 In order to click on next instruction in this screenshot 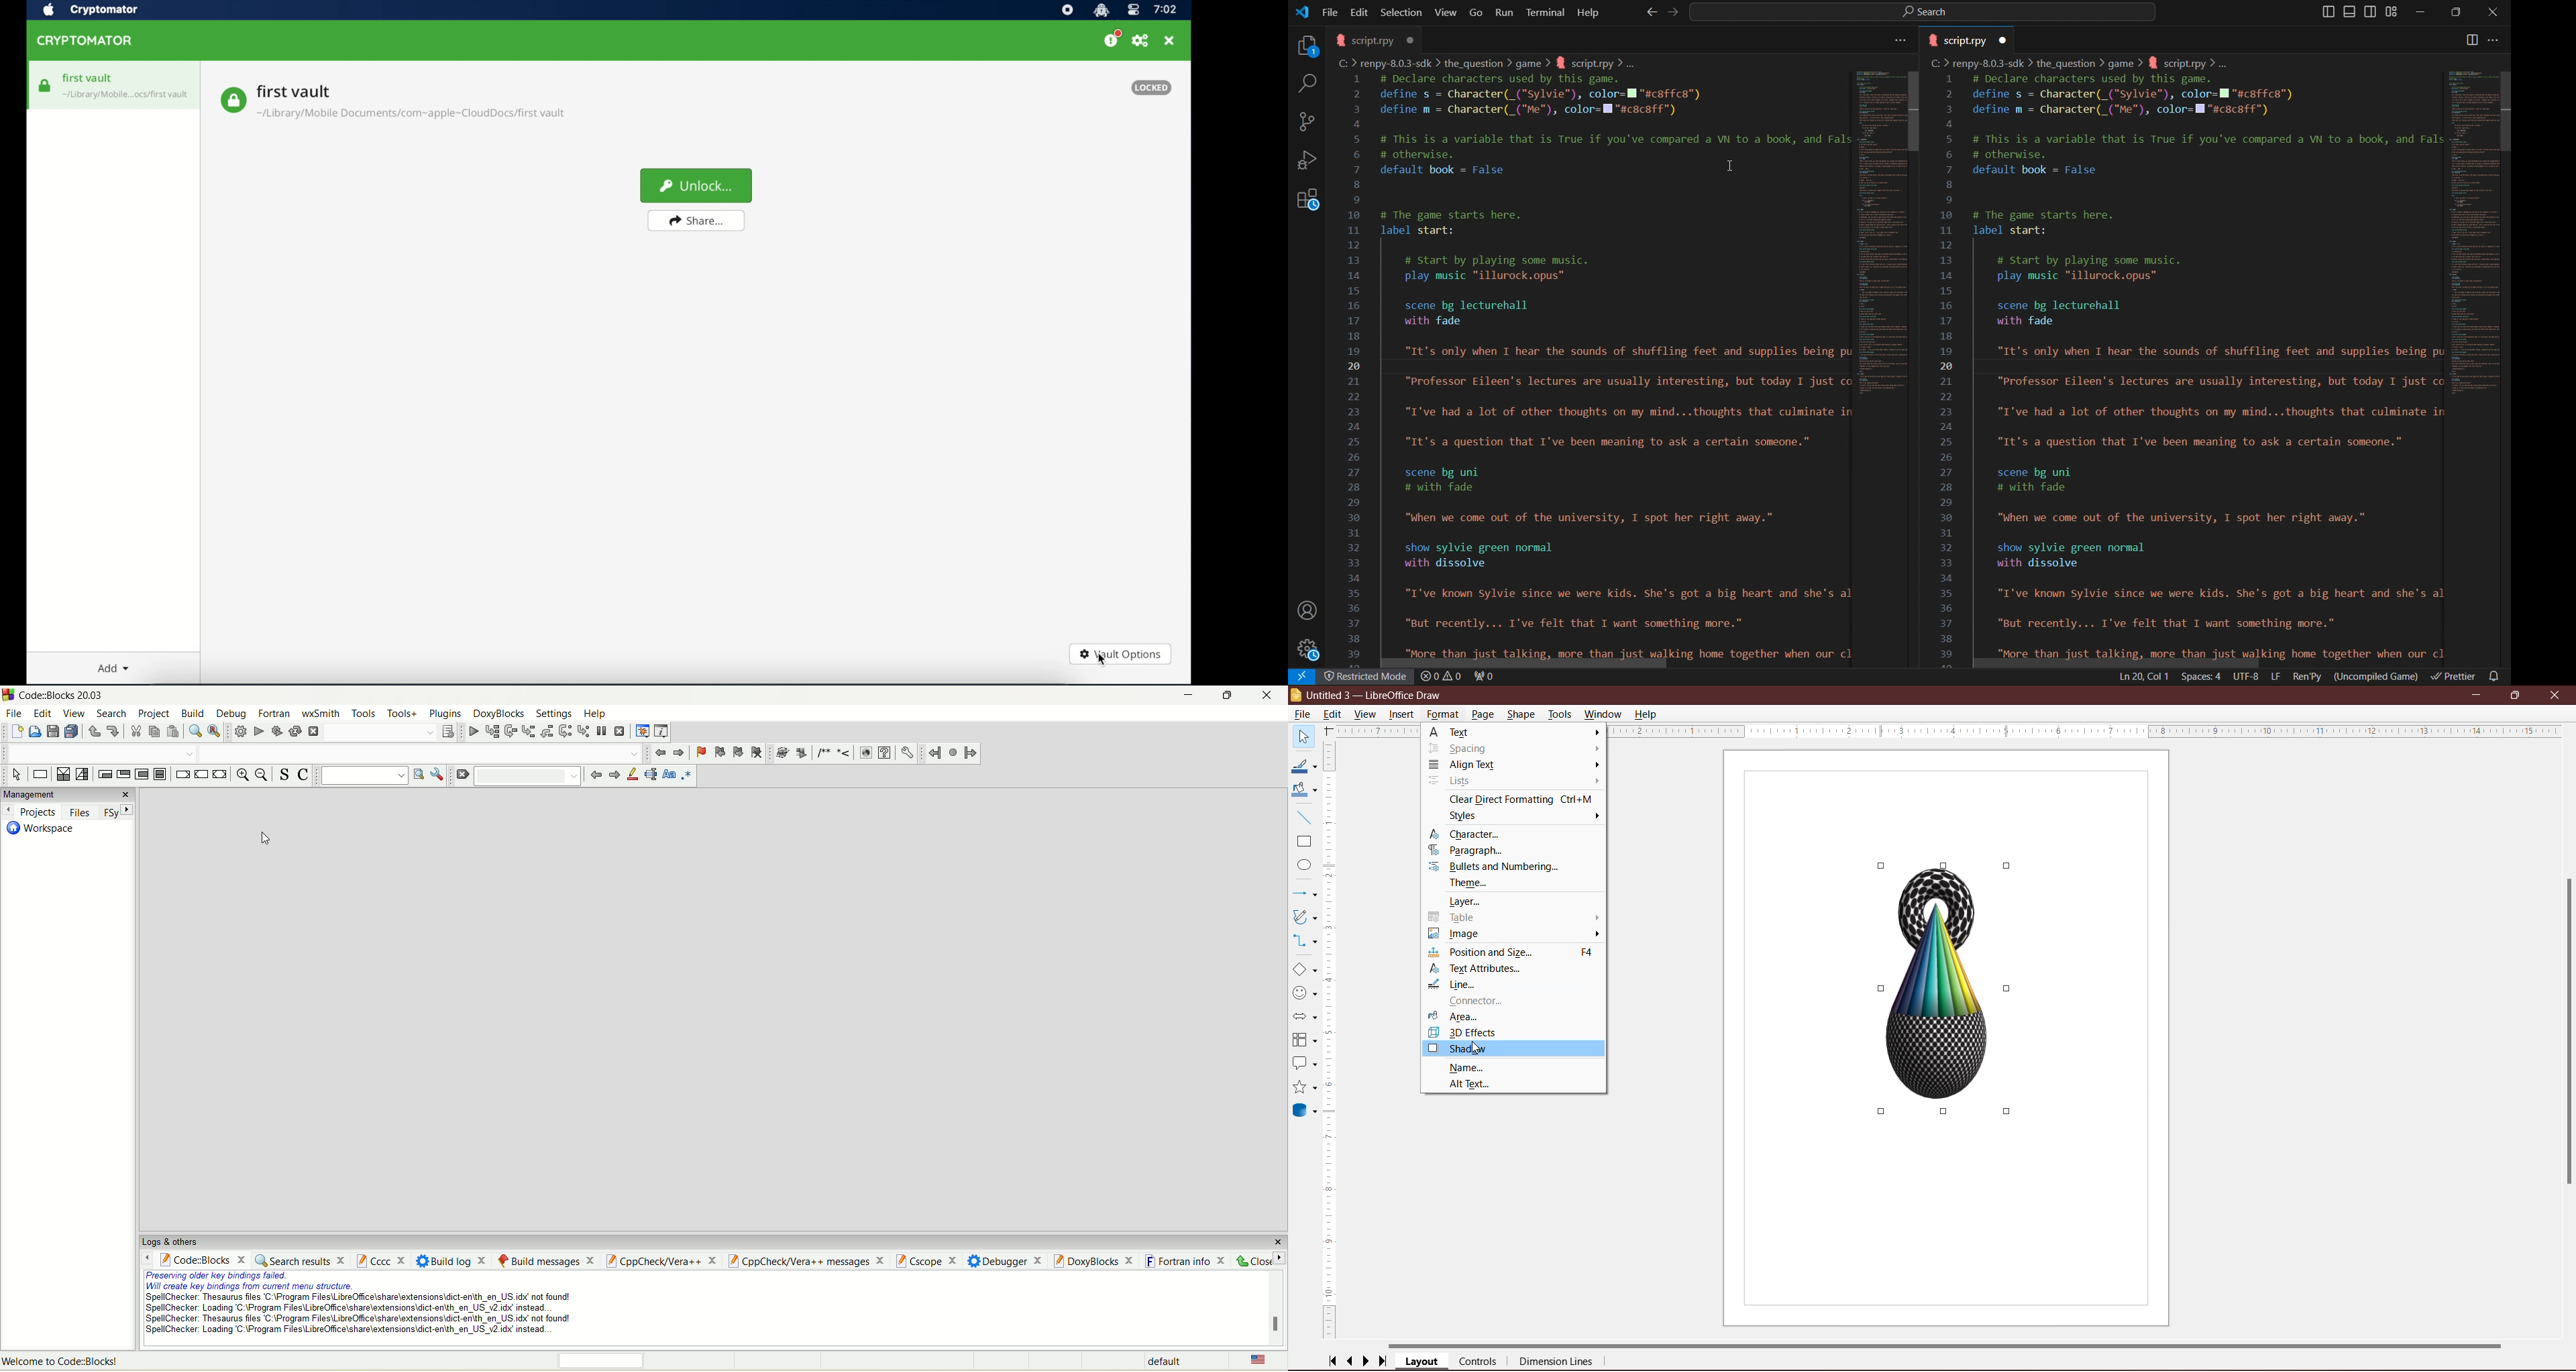, I will do `click(564, 732)`.